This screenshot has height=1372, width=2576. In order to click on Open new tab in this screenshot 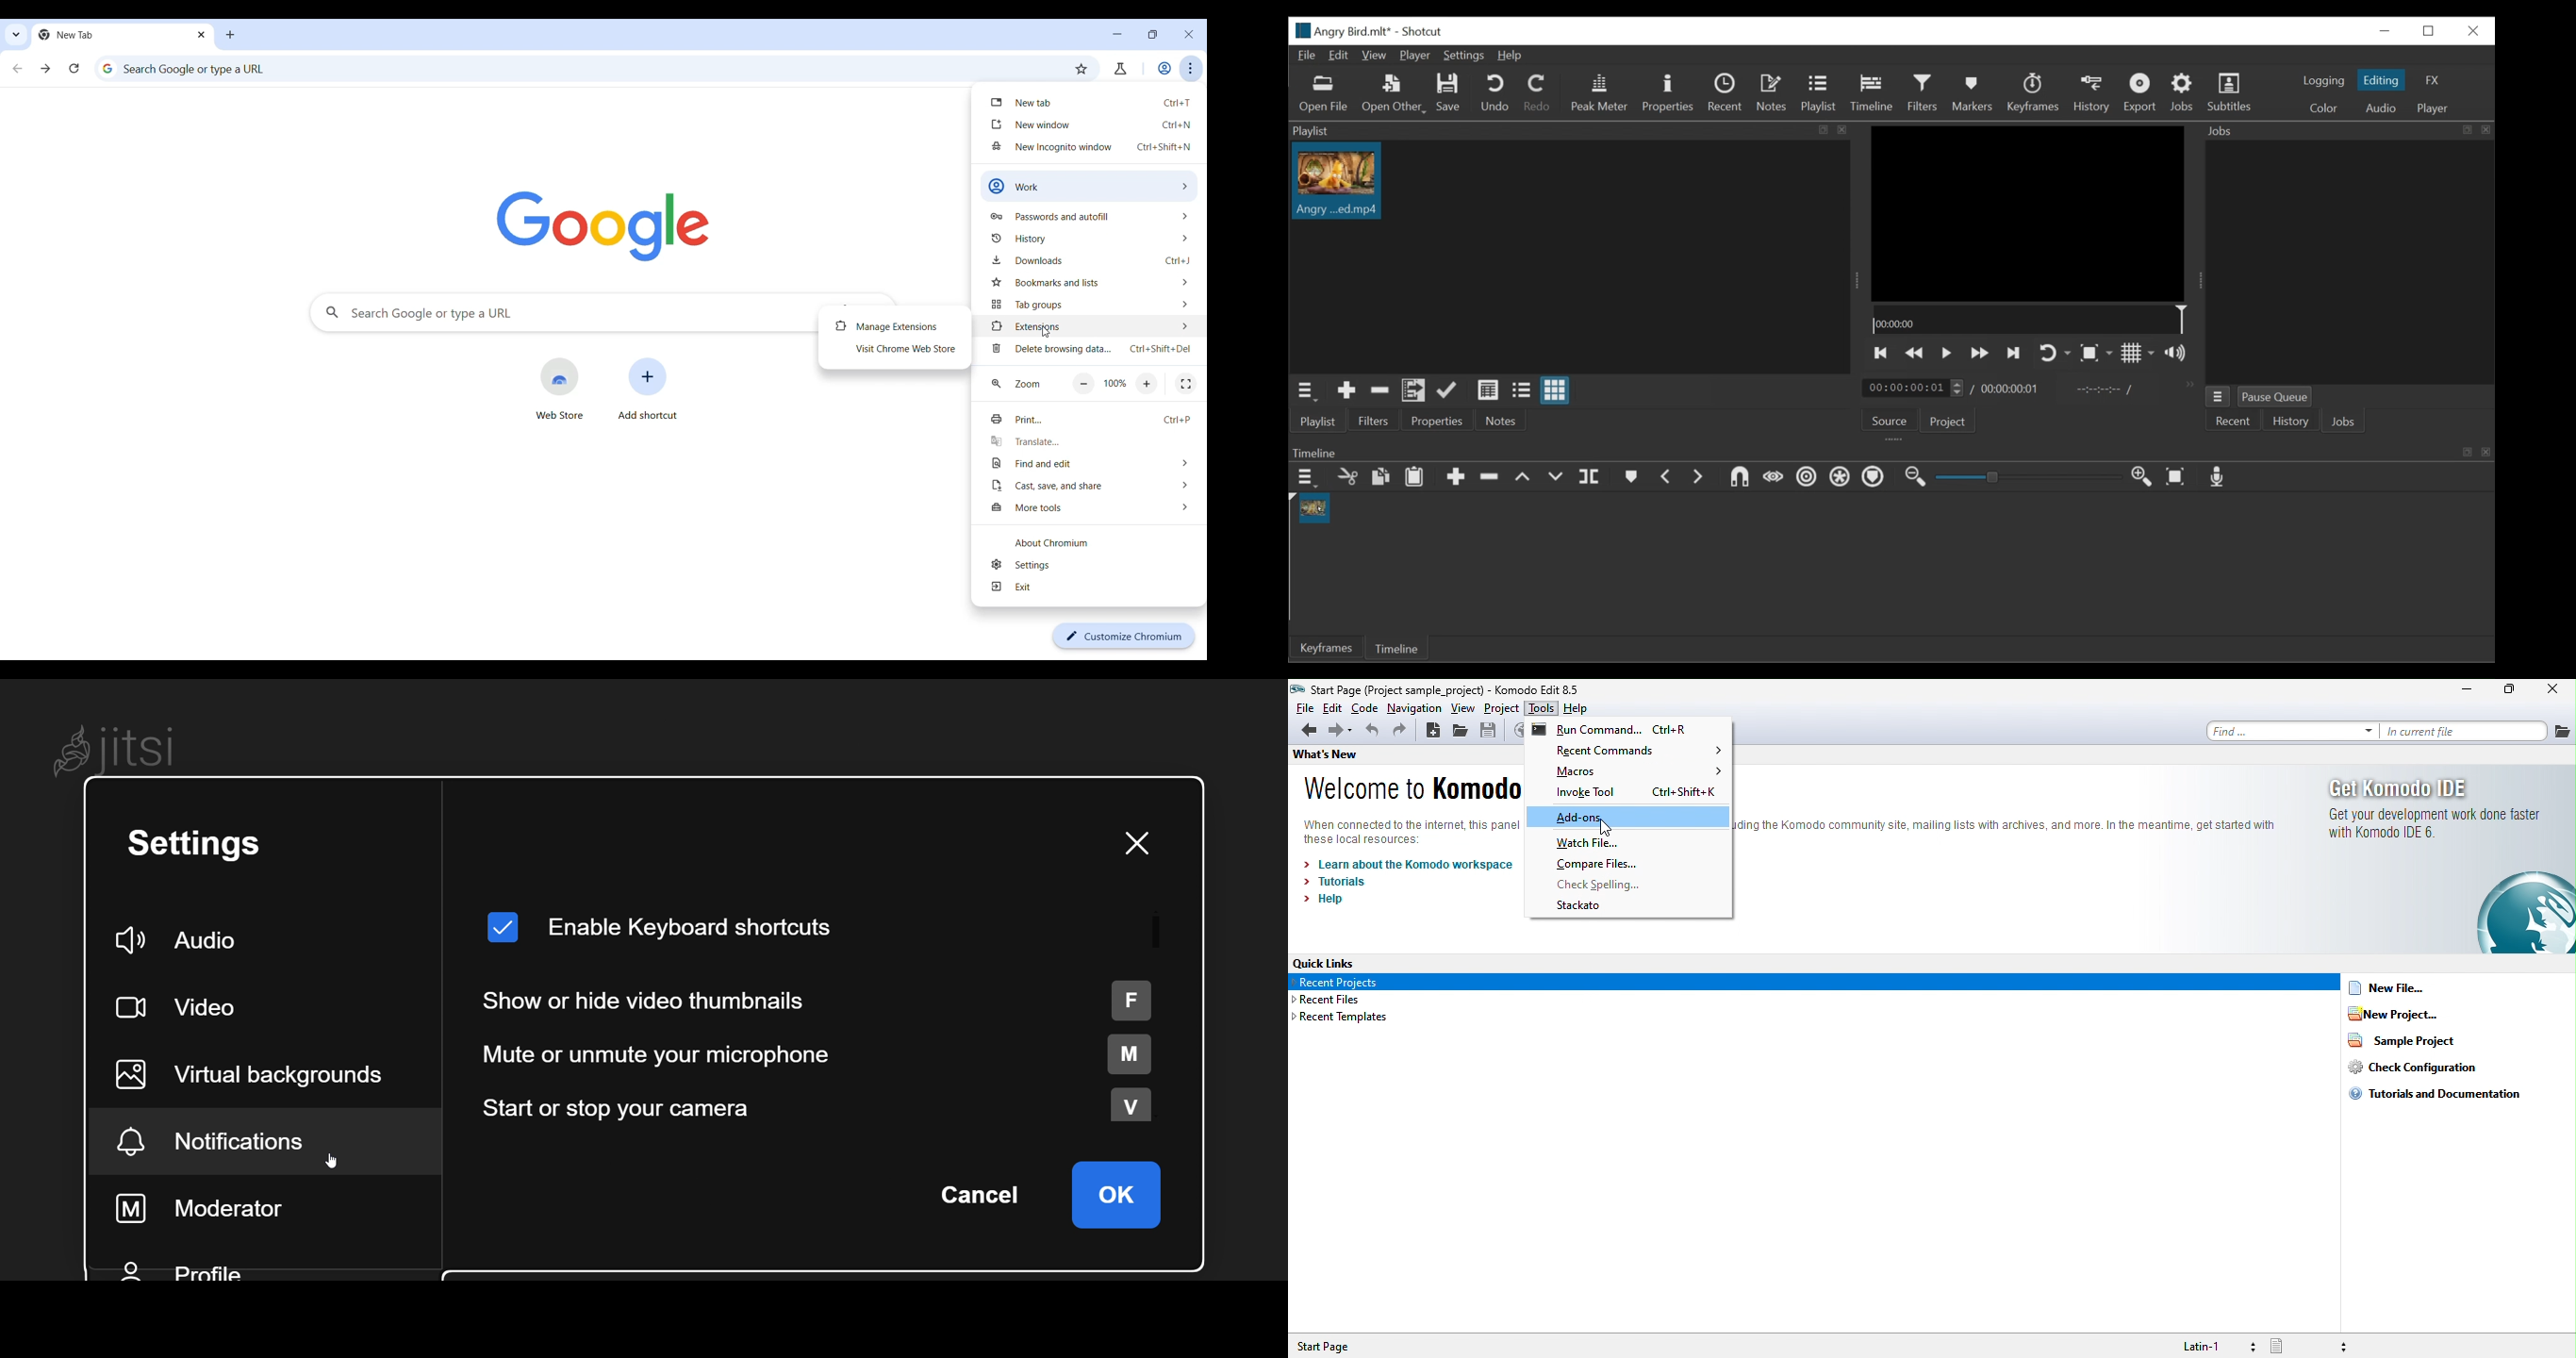, I will do `click(1087, 101)`.